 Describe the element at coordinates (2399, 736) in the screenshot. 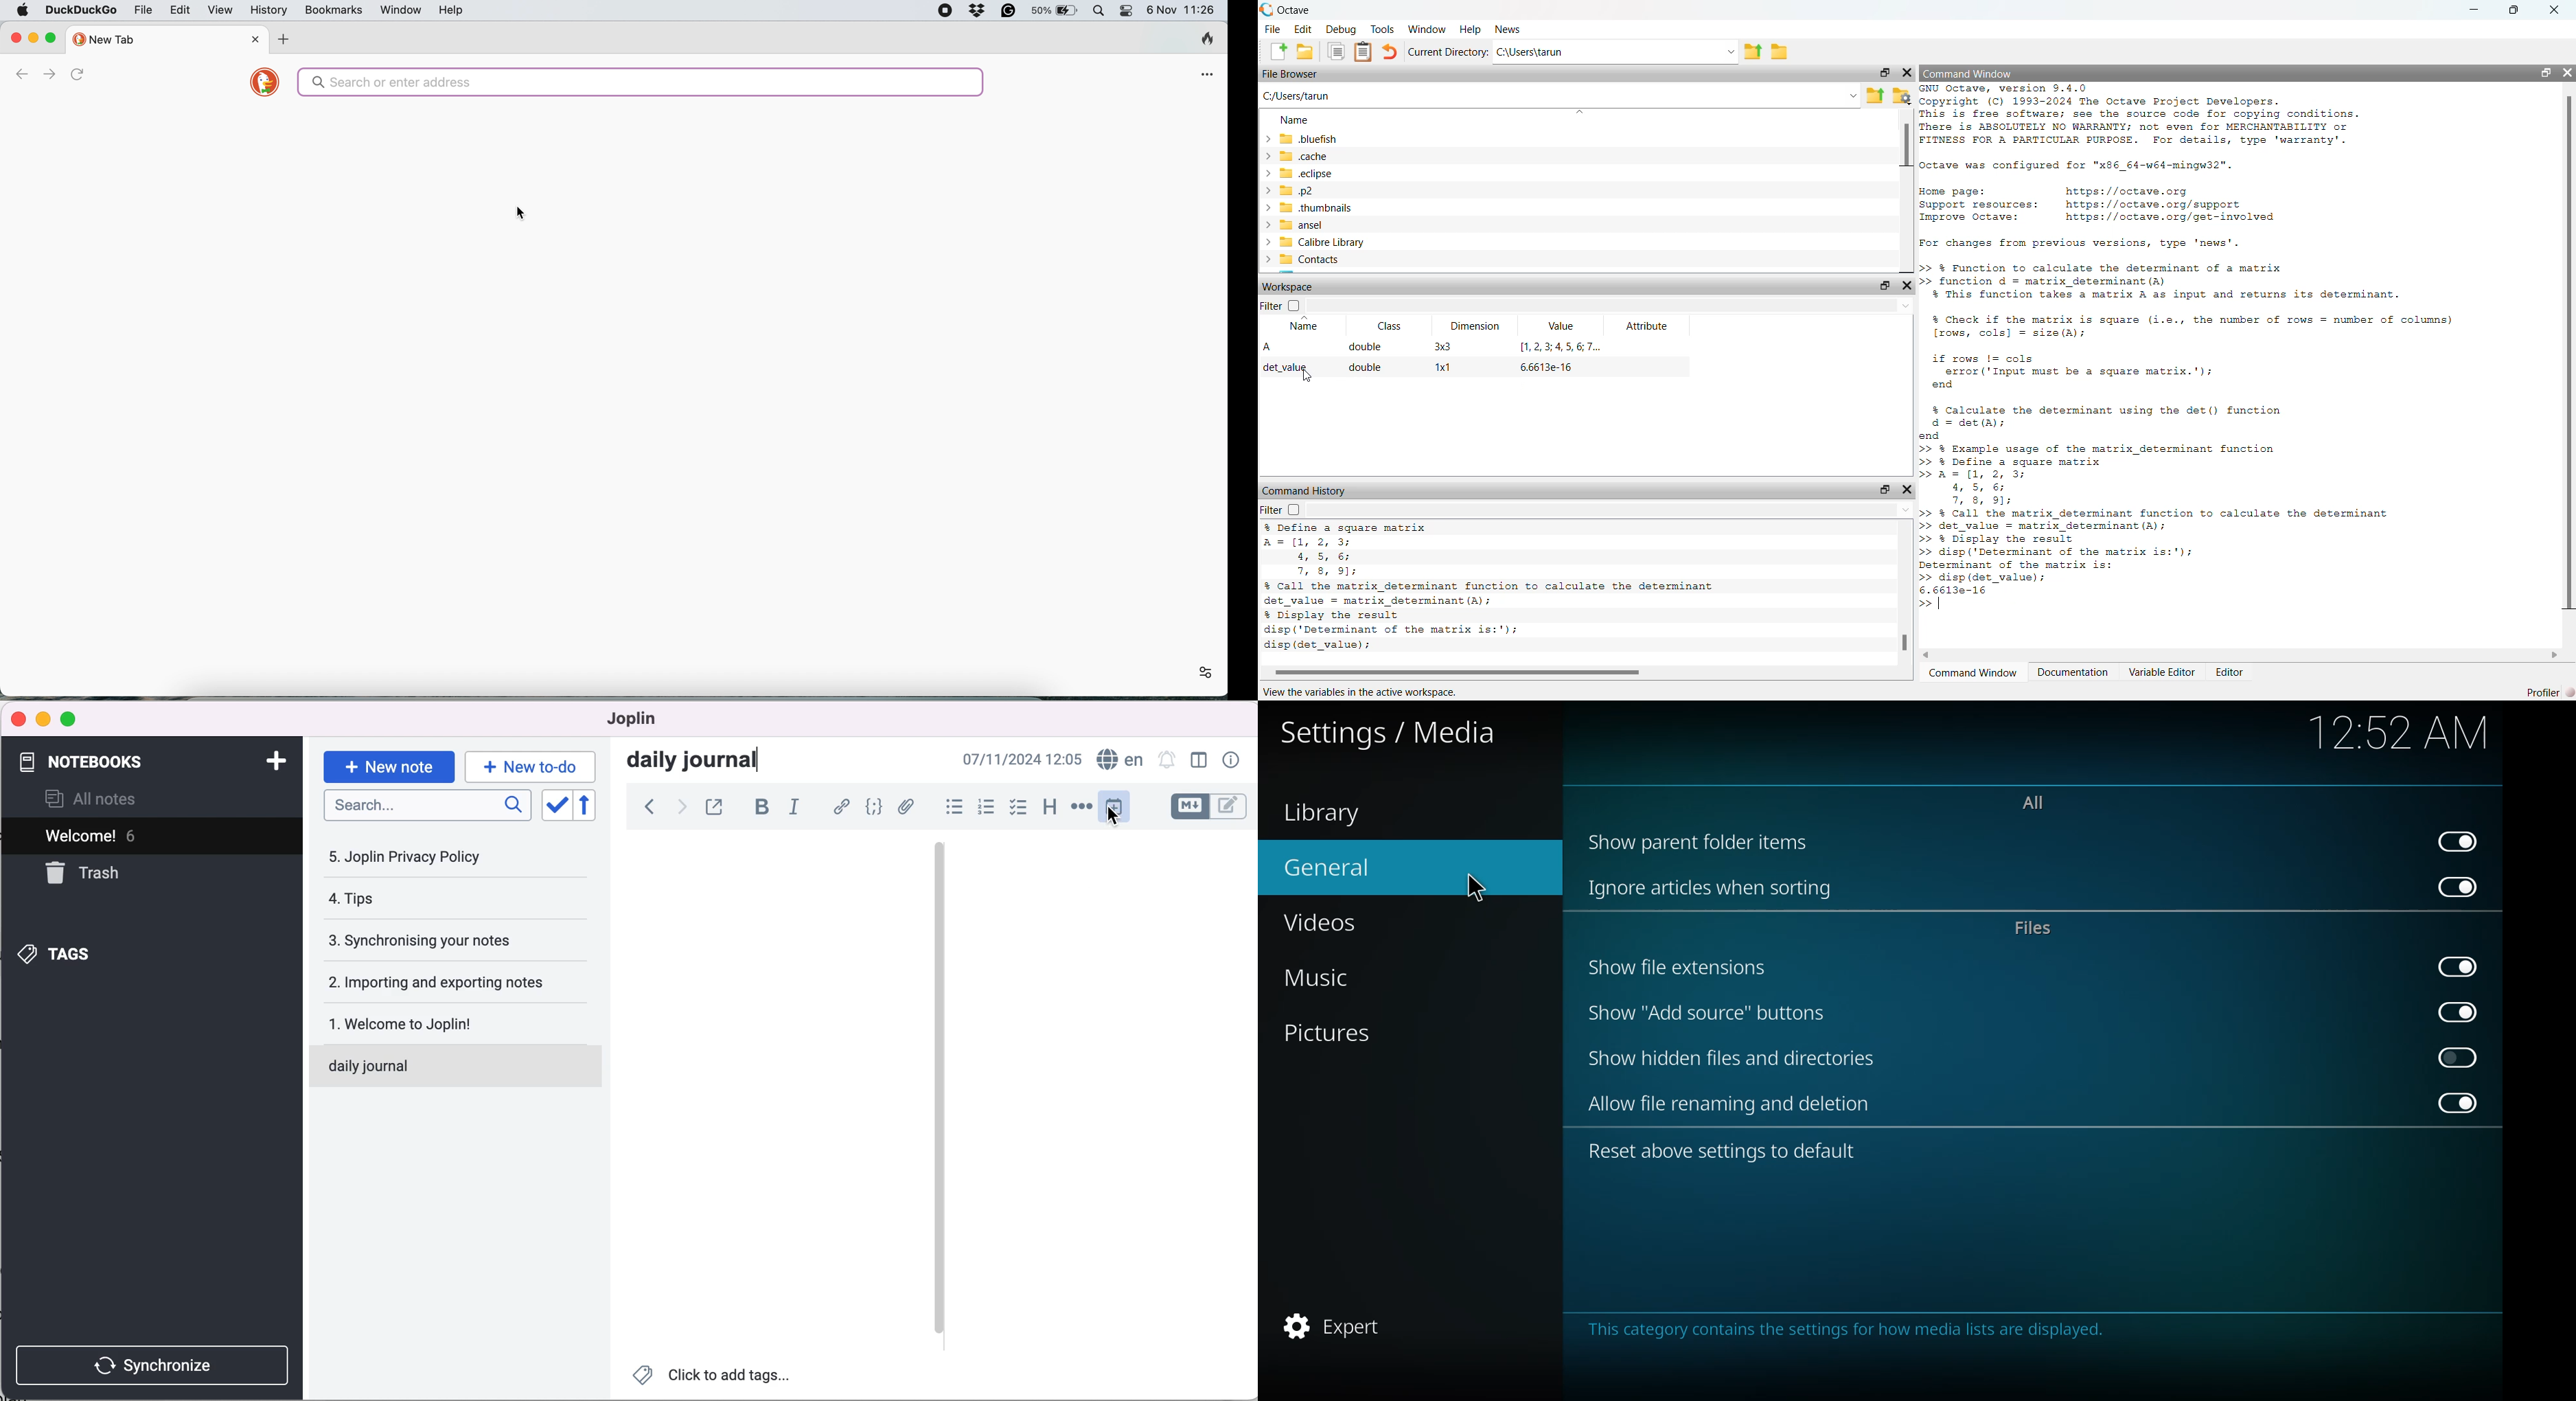

I see `12:52 AM` at that location.